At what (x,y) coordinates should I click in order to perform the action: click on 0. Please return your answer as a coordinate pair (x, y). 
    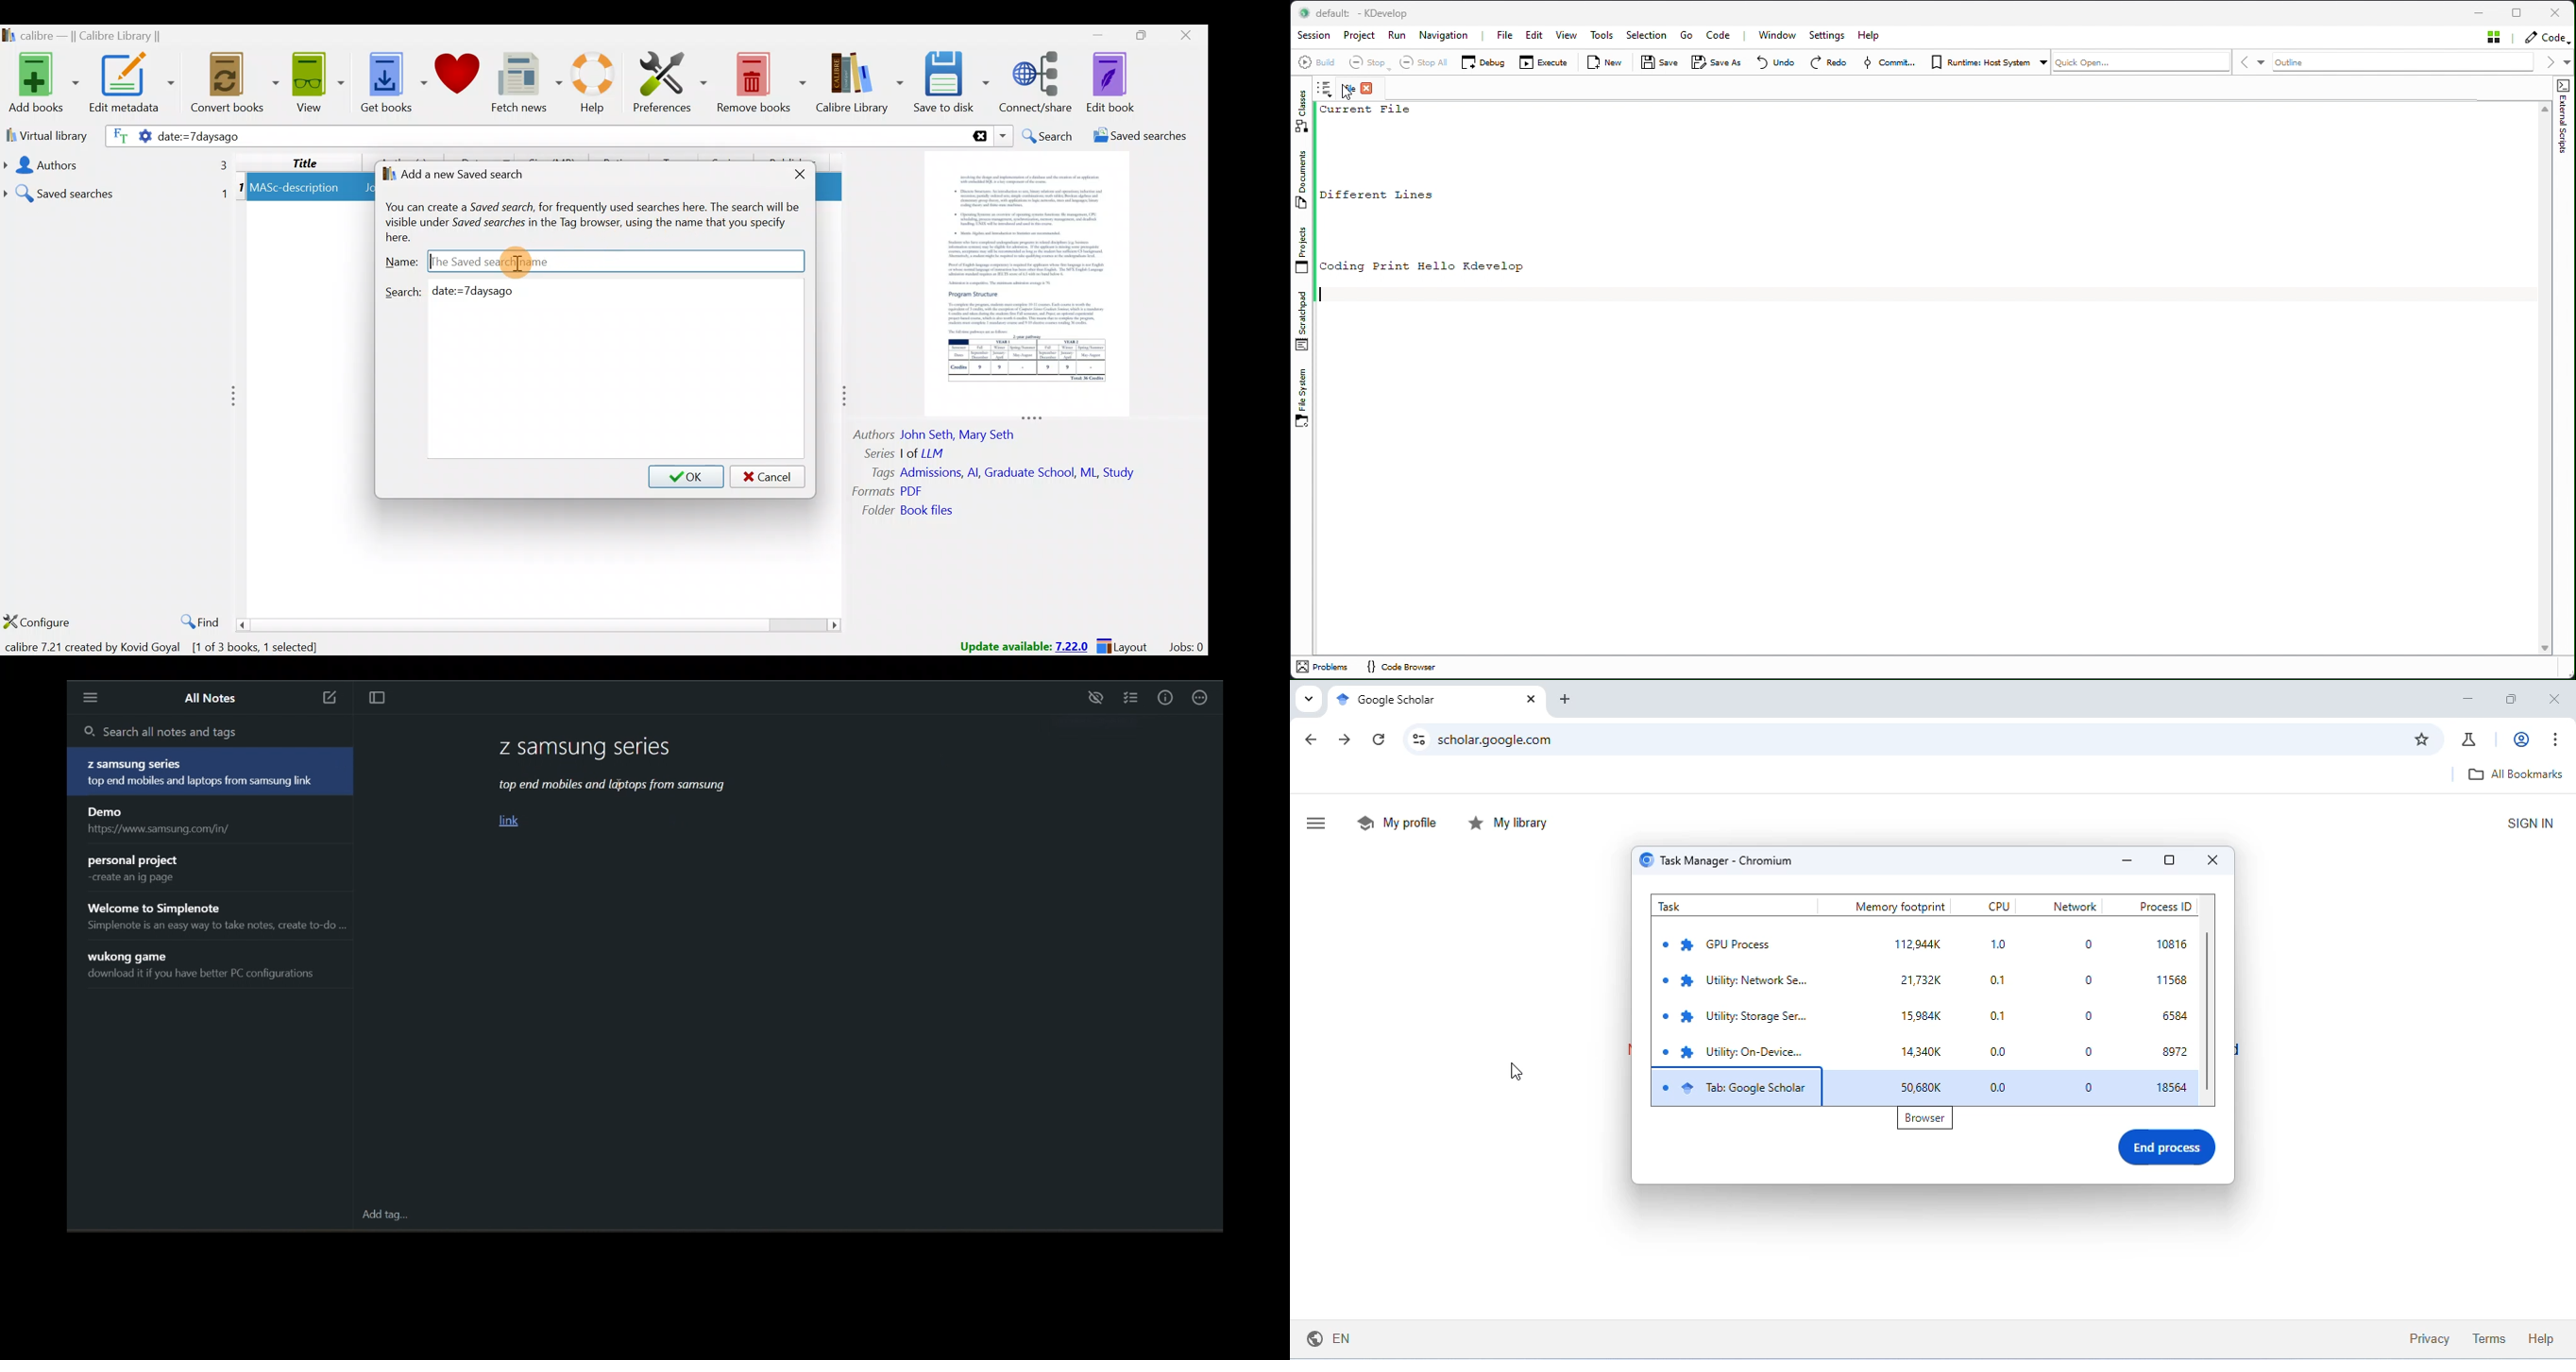
    Looking at the image, I should click on (2089, 980).